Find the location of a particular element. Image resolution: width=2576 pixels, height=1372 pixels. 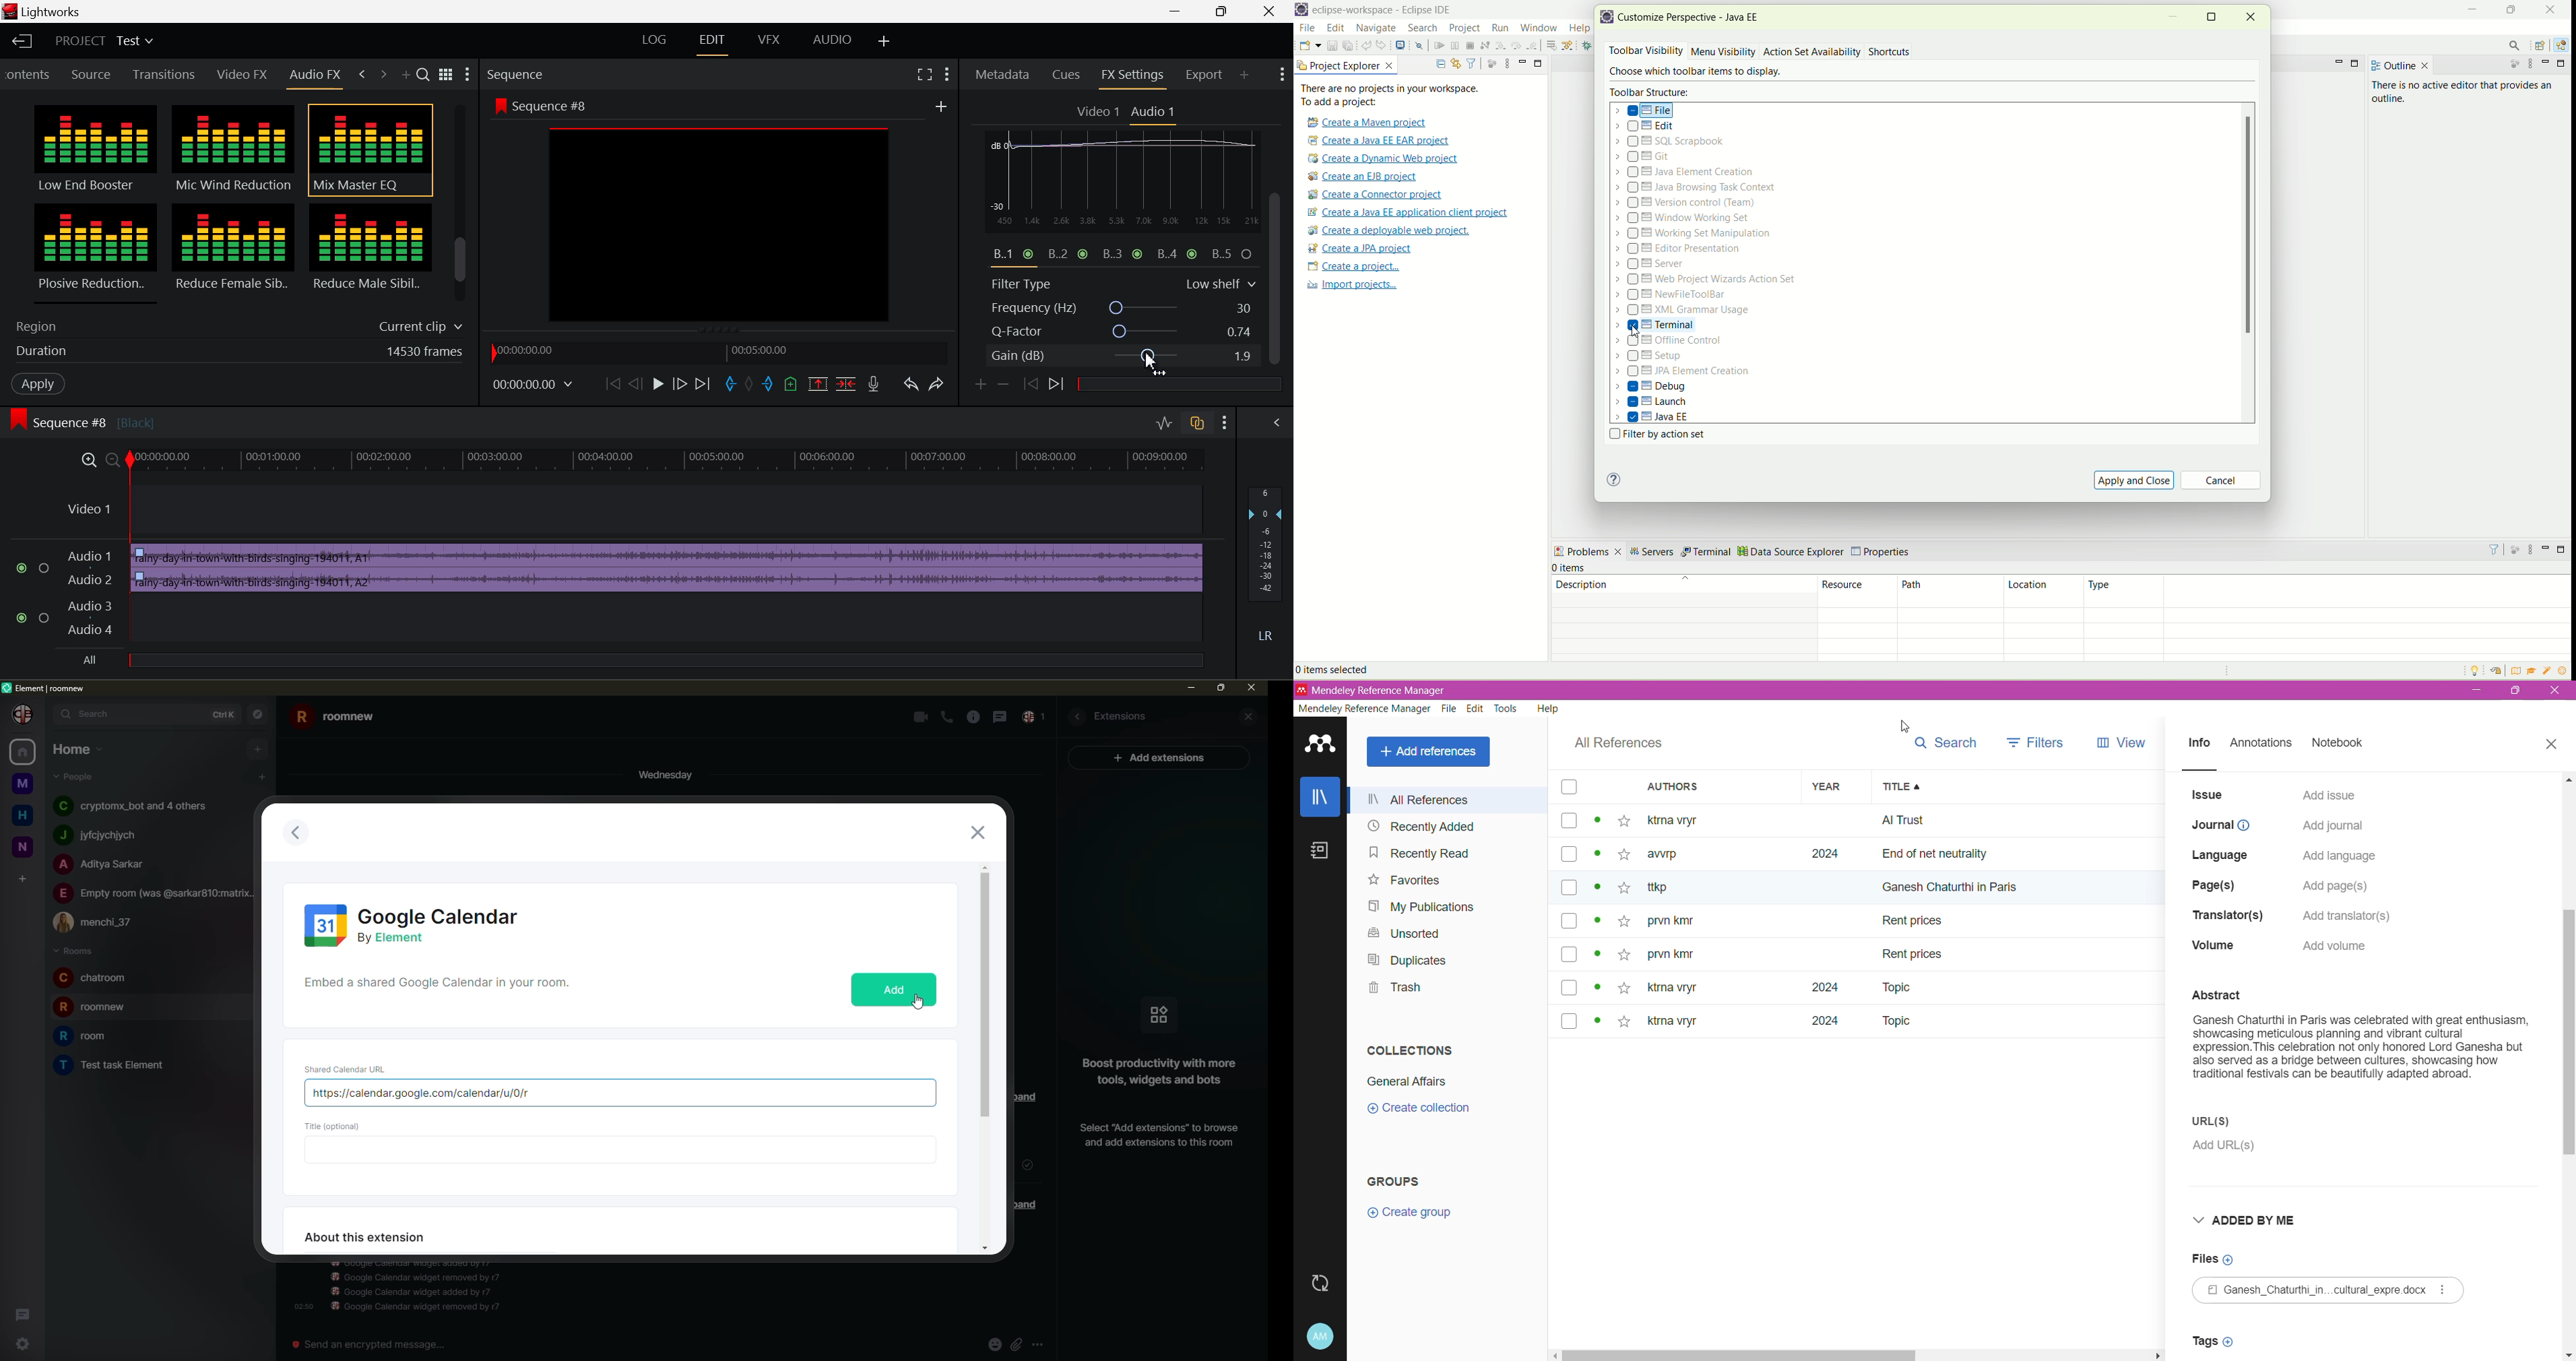

people is located at coordinates (96, 836).